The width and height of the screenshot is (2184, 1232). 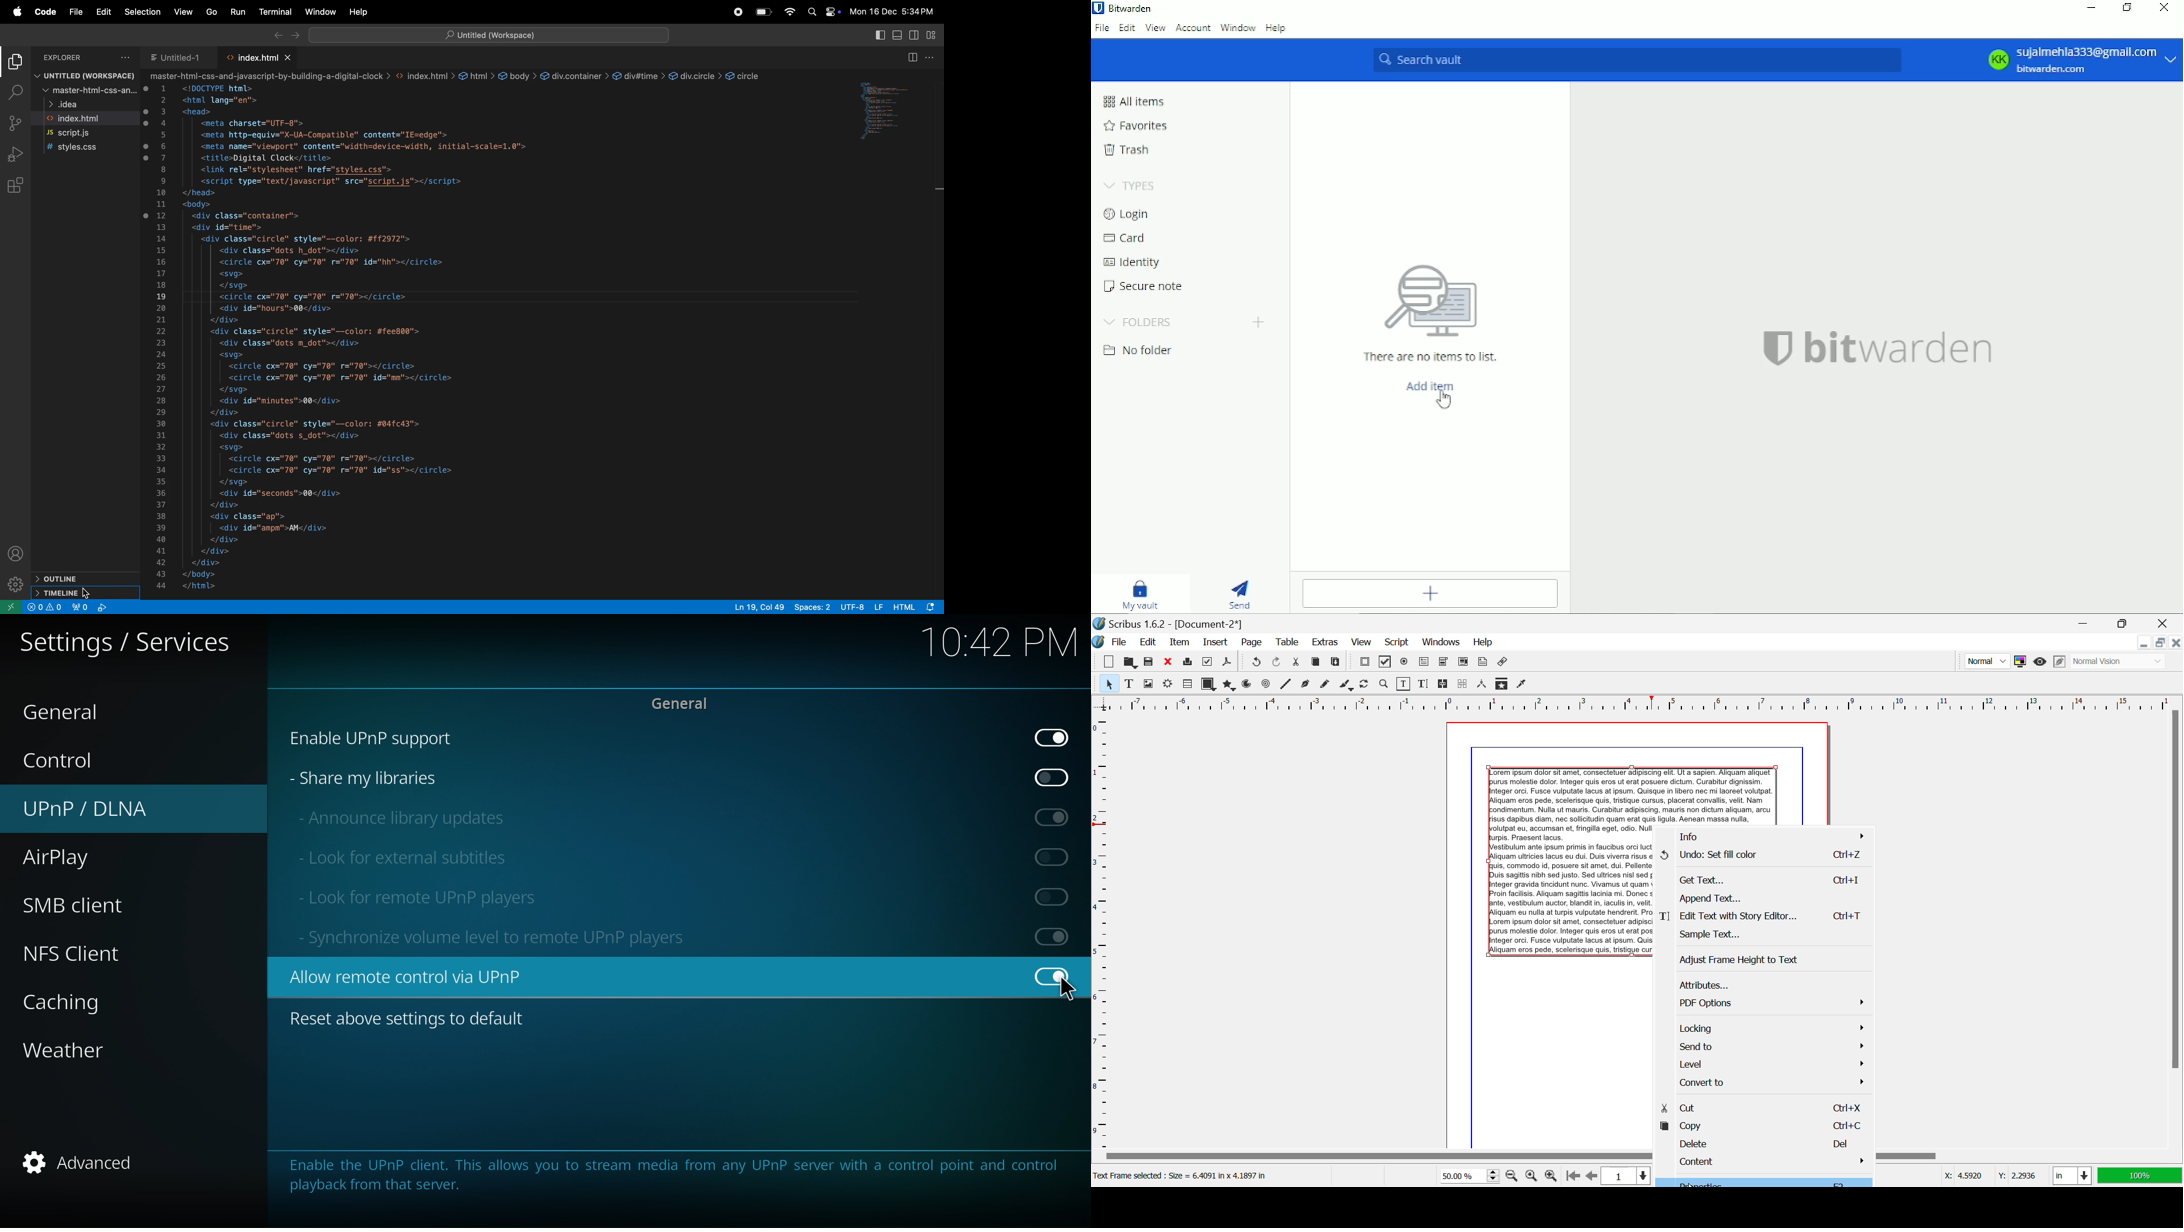 I want to click on Search bar, so click(x=489, y=34).